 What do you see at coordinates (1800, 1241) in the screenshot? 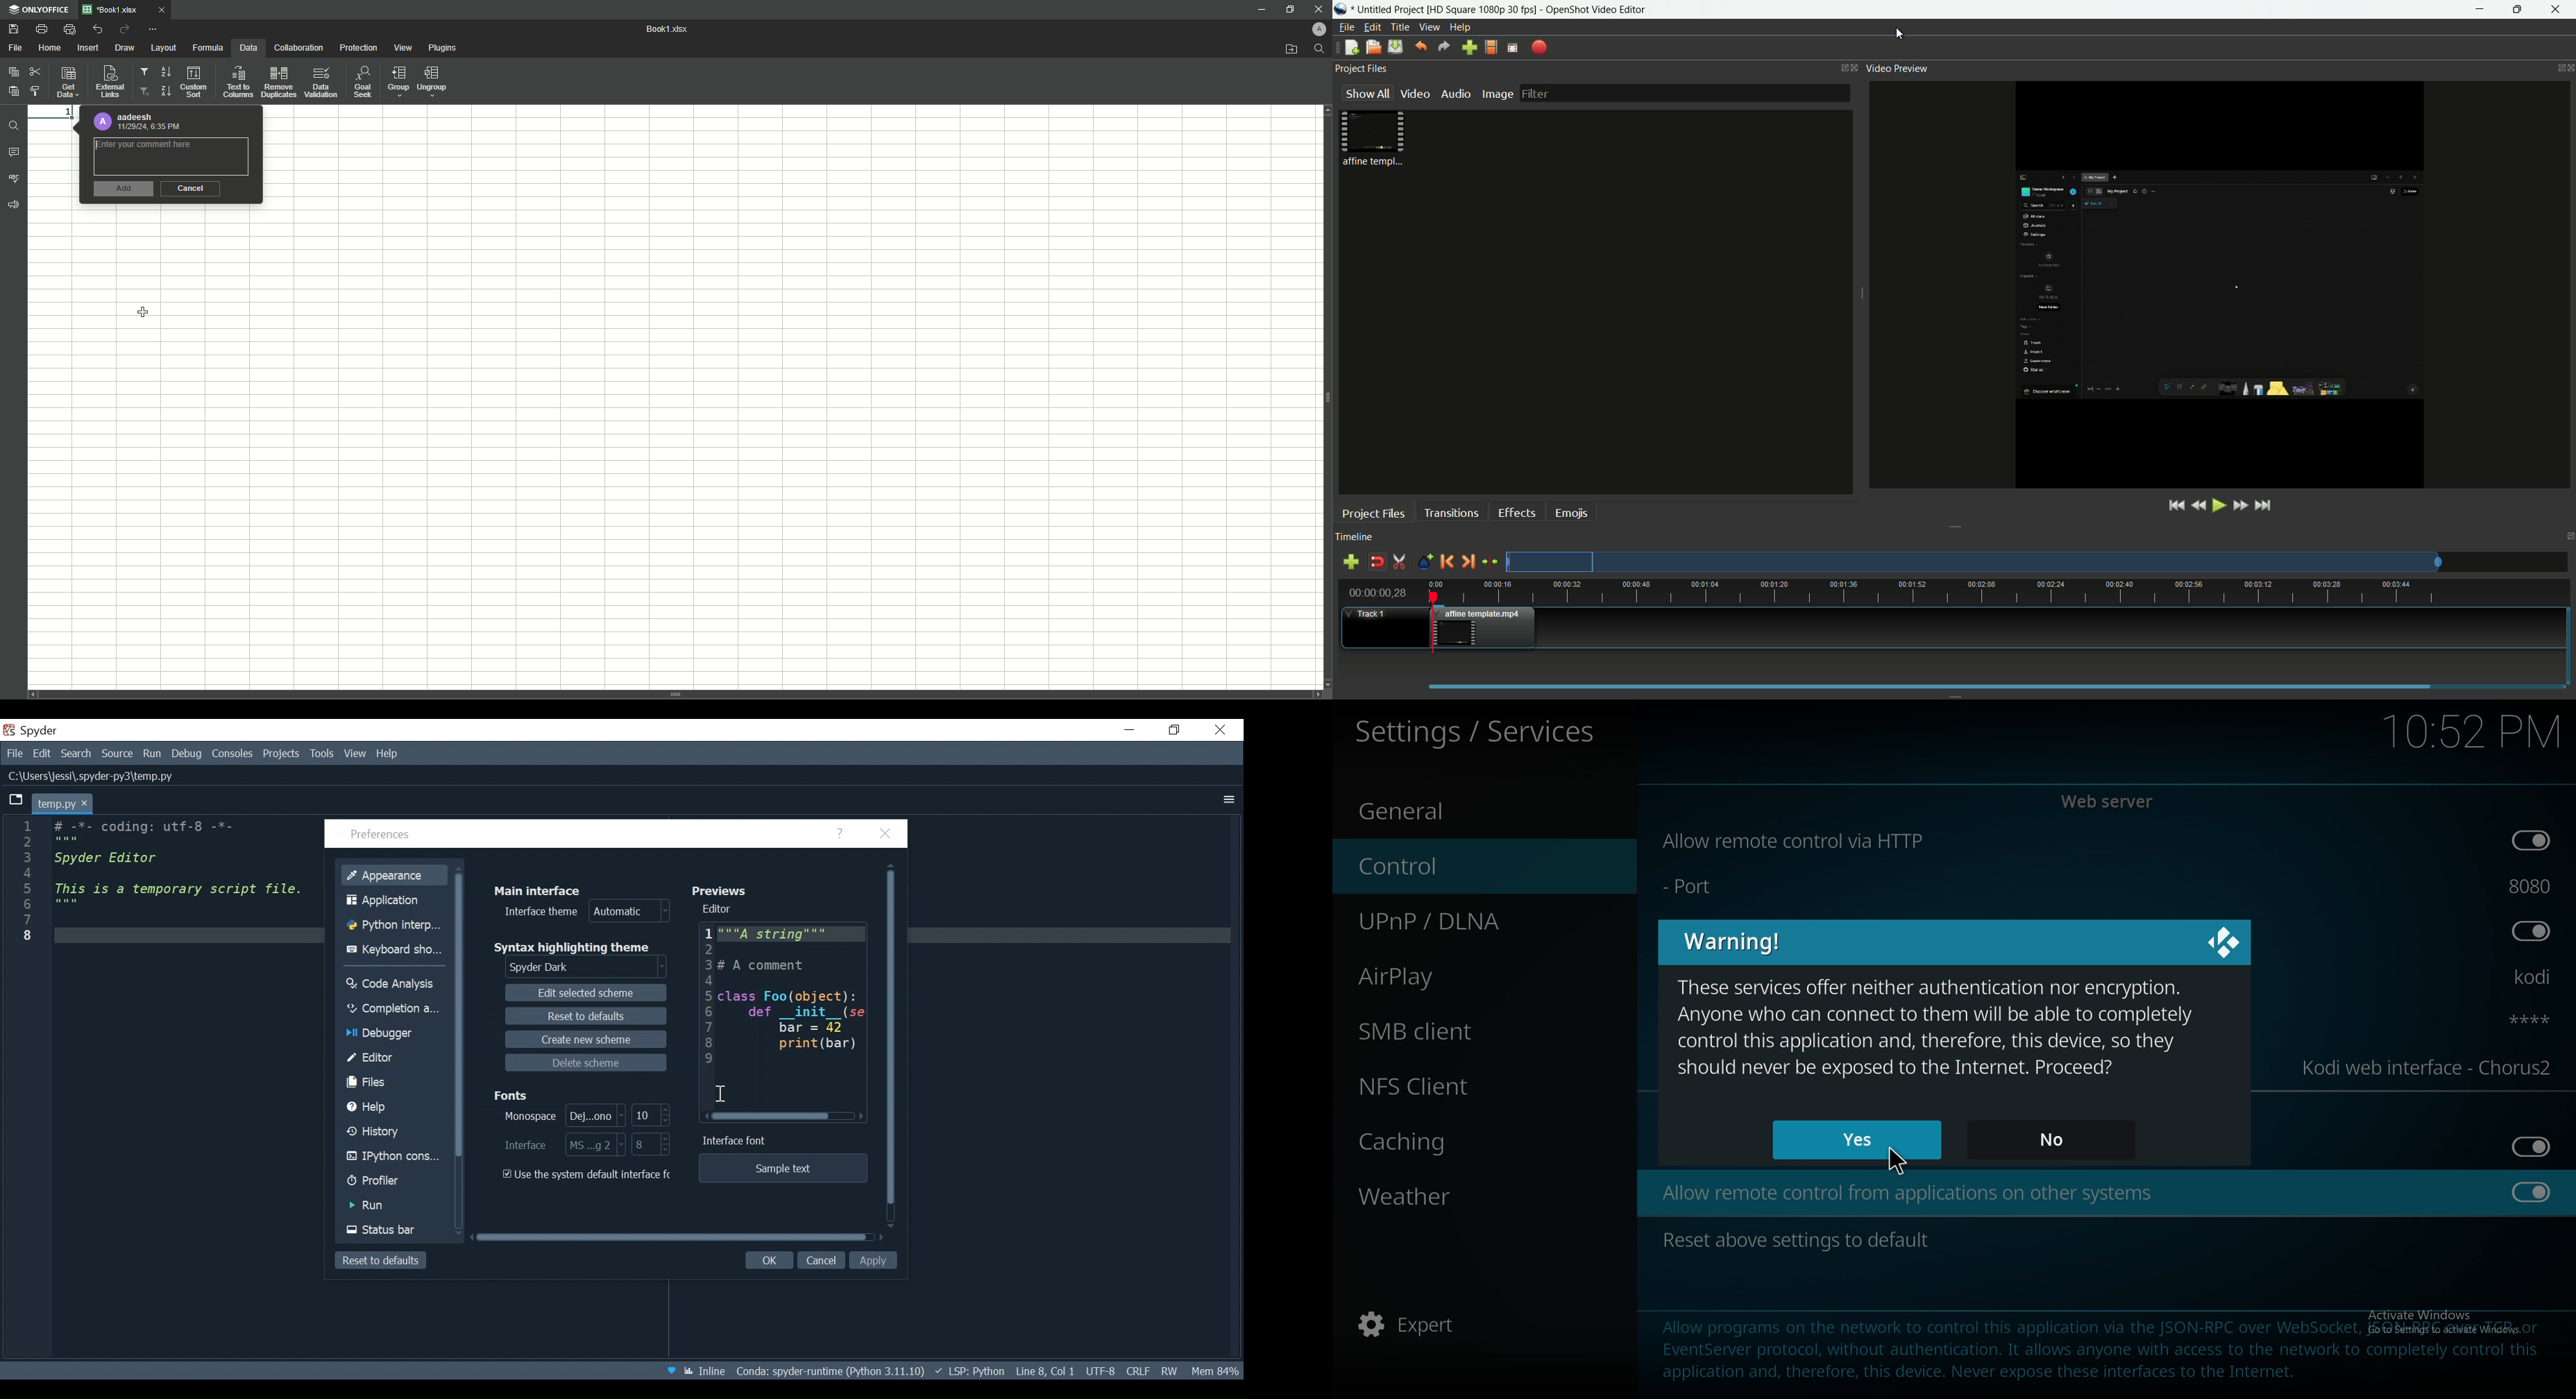
I see `reset` at bounding box center [1800, 1241].